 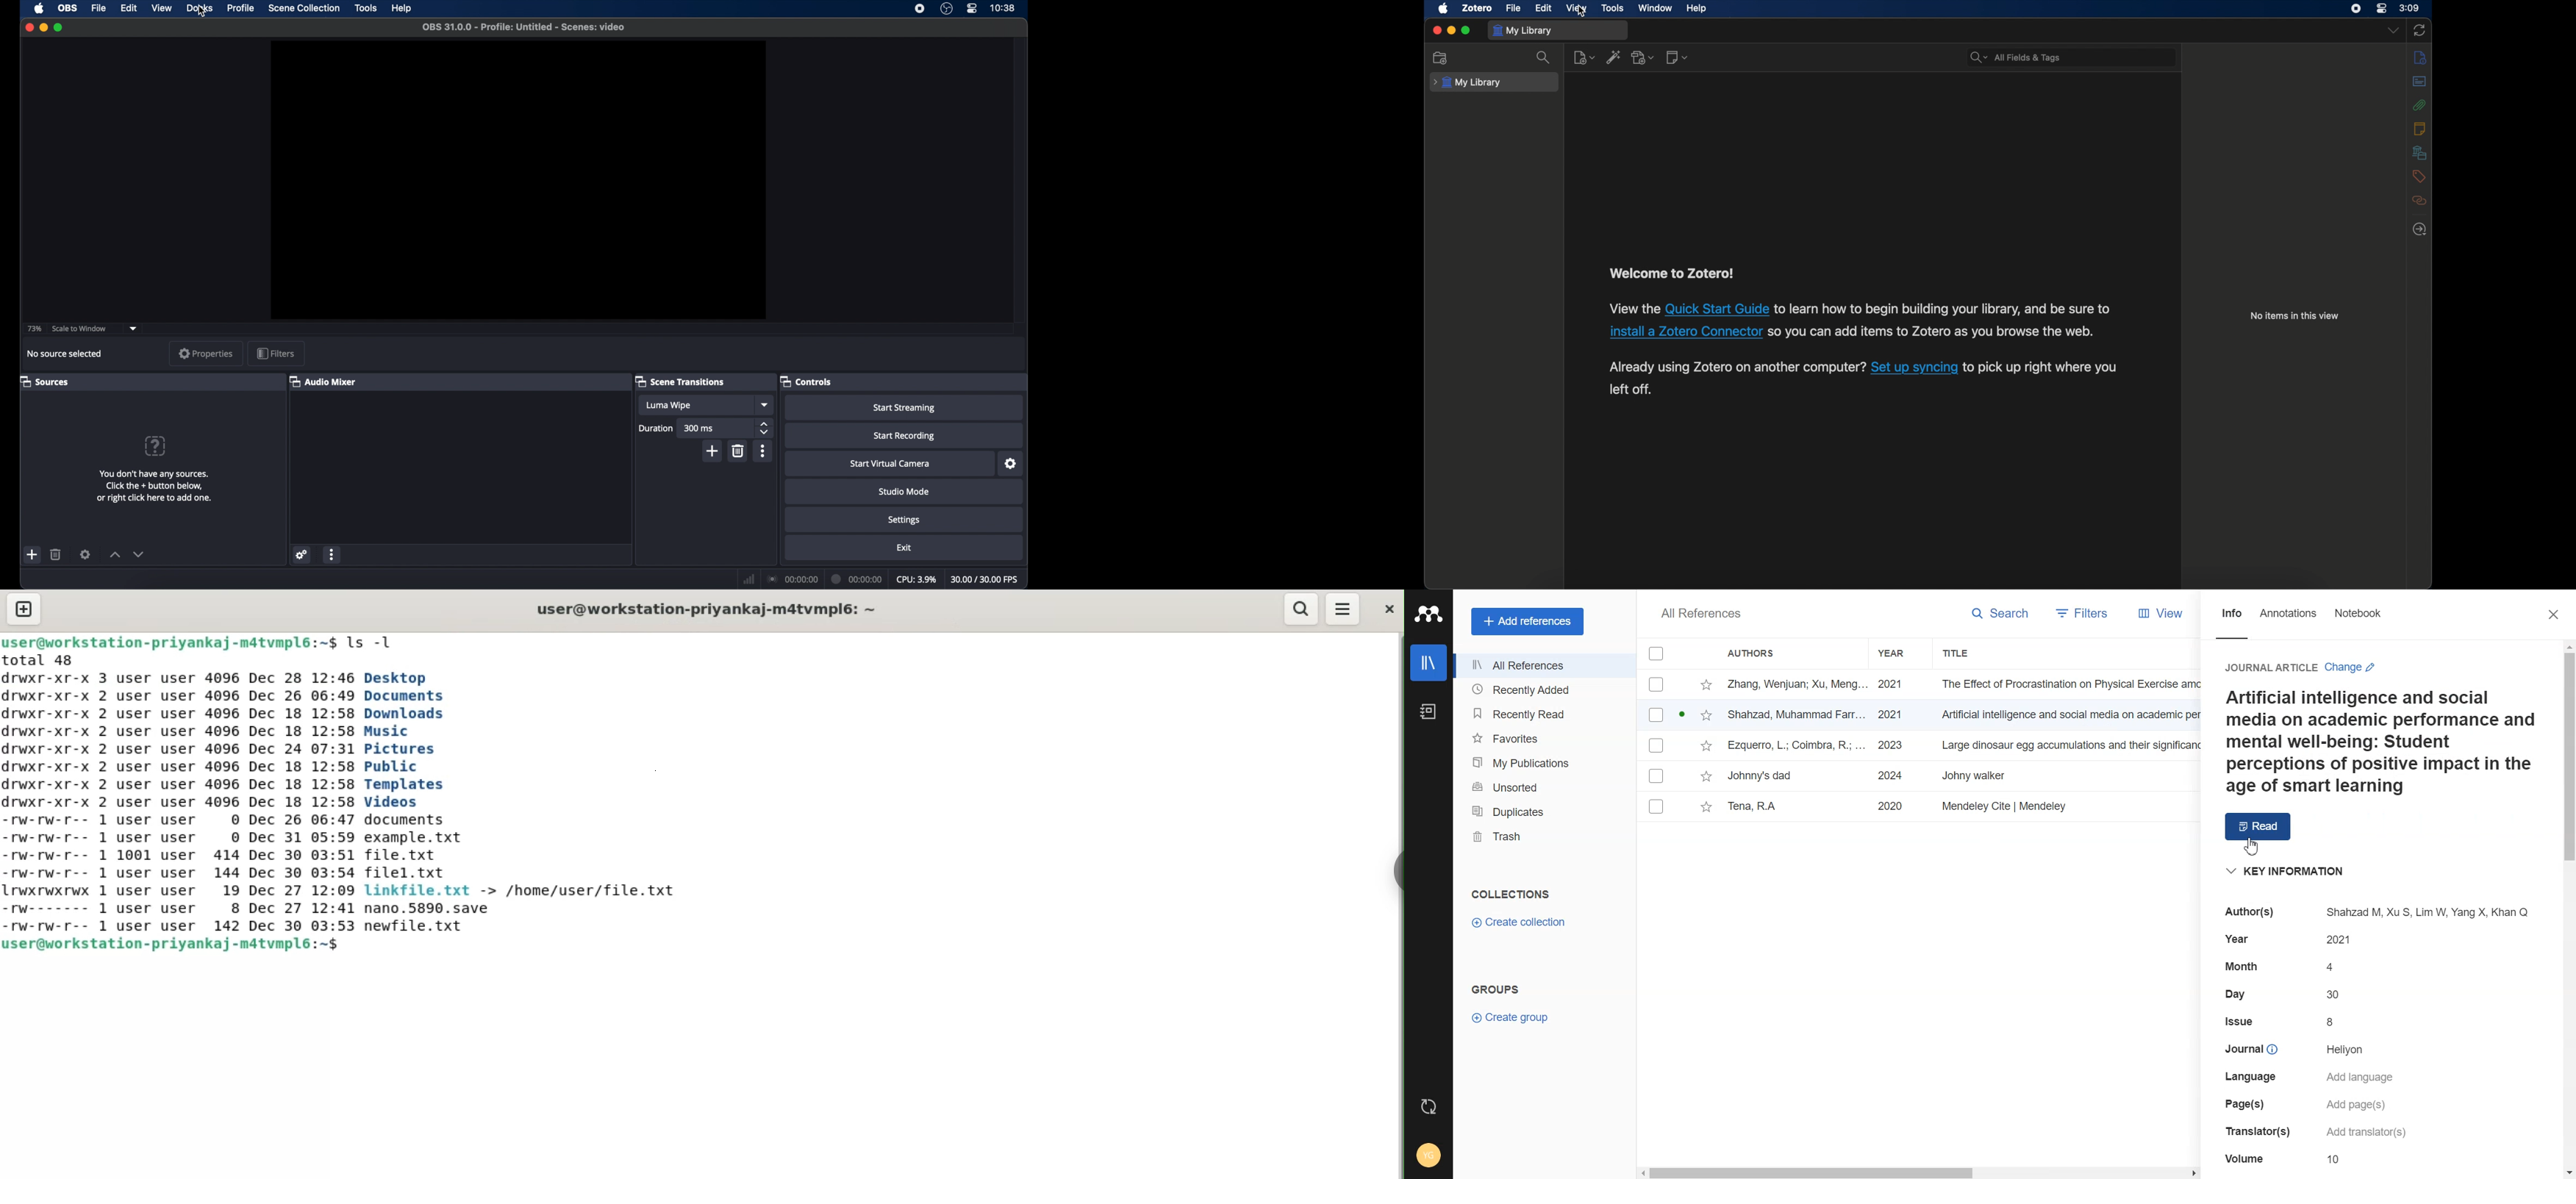 What do you see at coordinates (2078, 615) in the screenshot?
I see `Filters` at bounding box center [2078, 615].